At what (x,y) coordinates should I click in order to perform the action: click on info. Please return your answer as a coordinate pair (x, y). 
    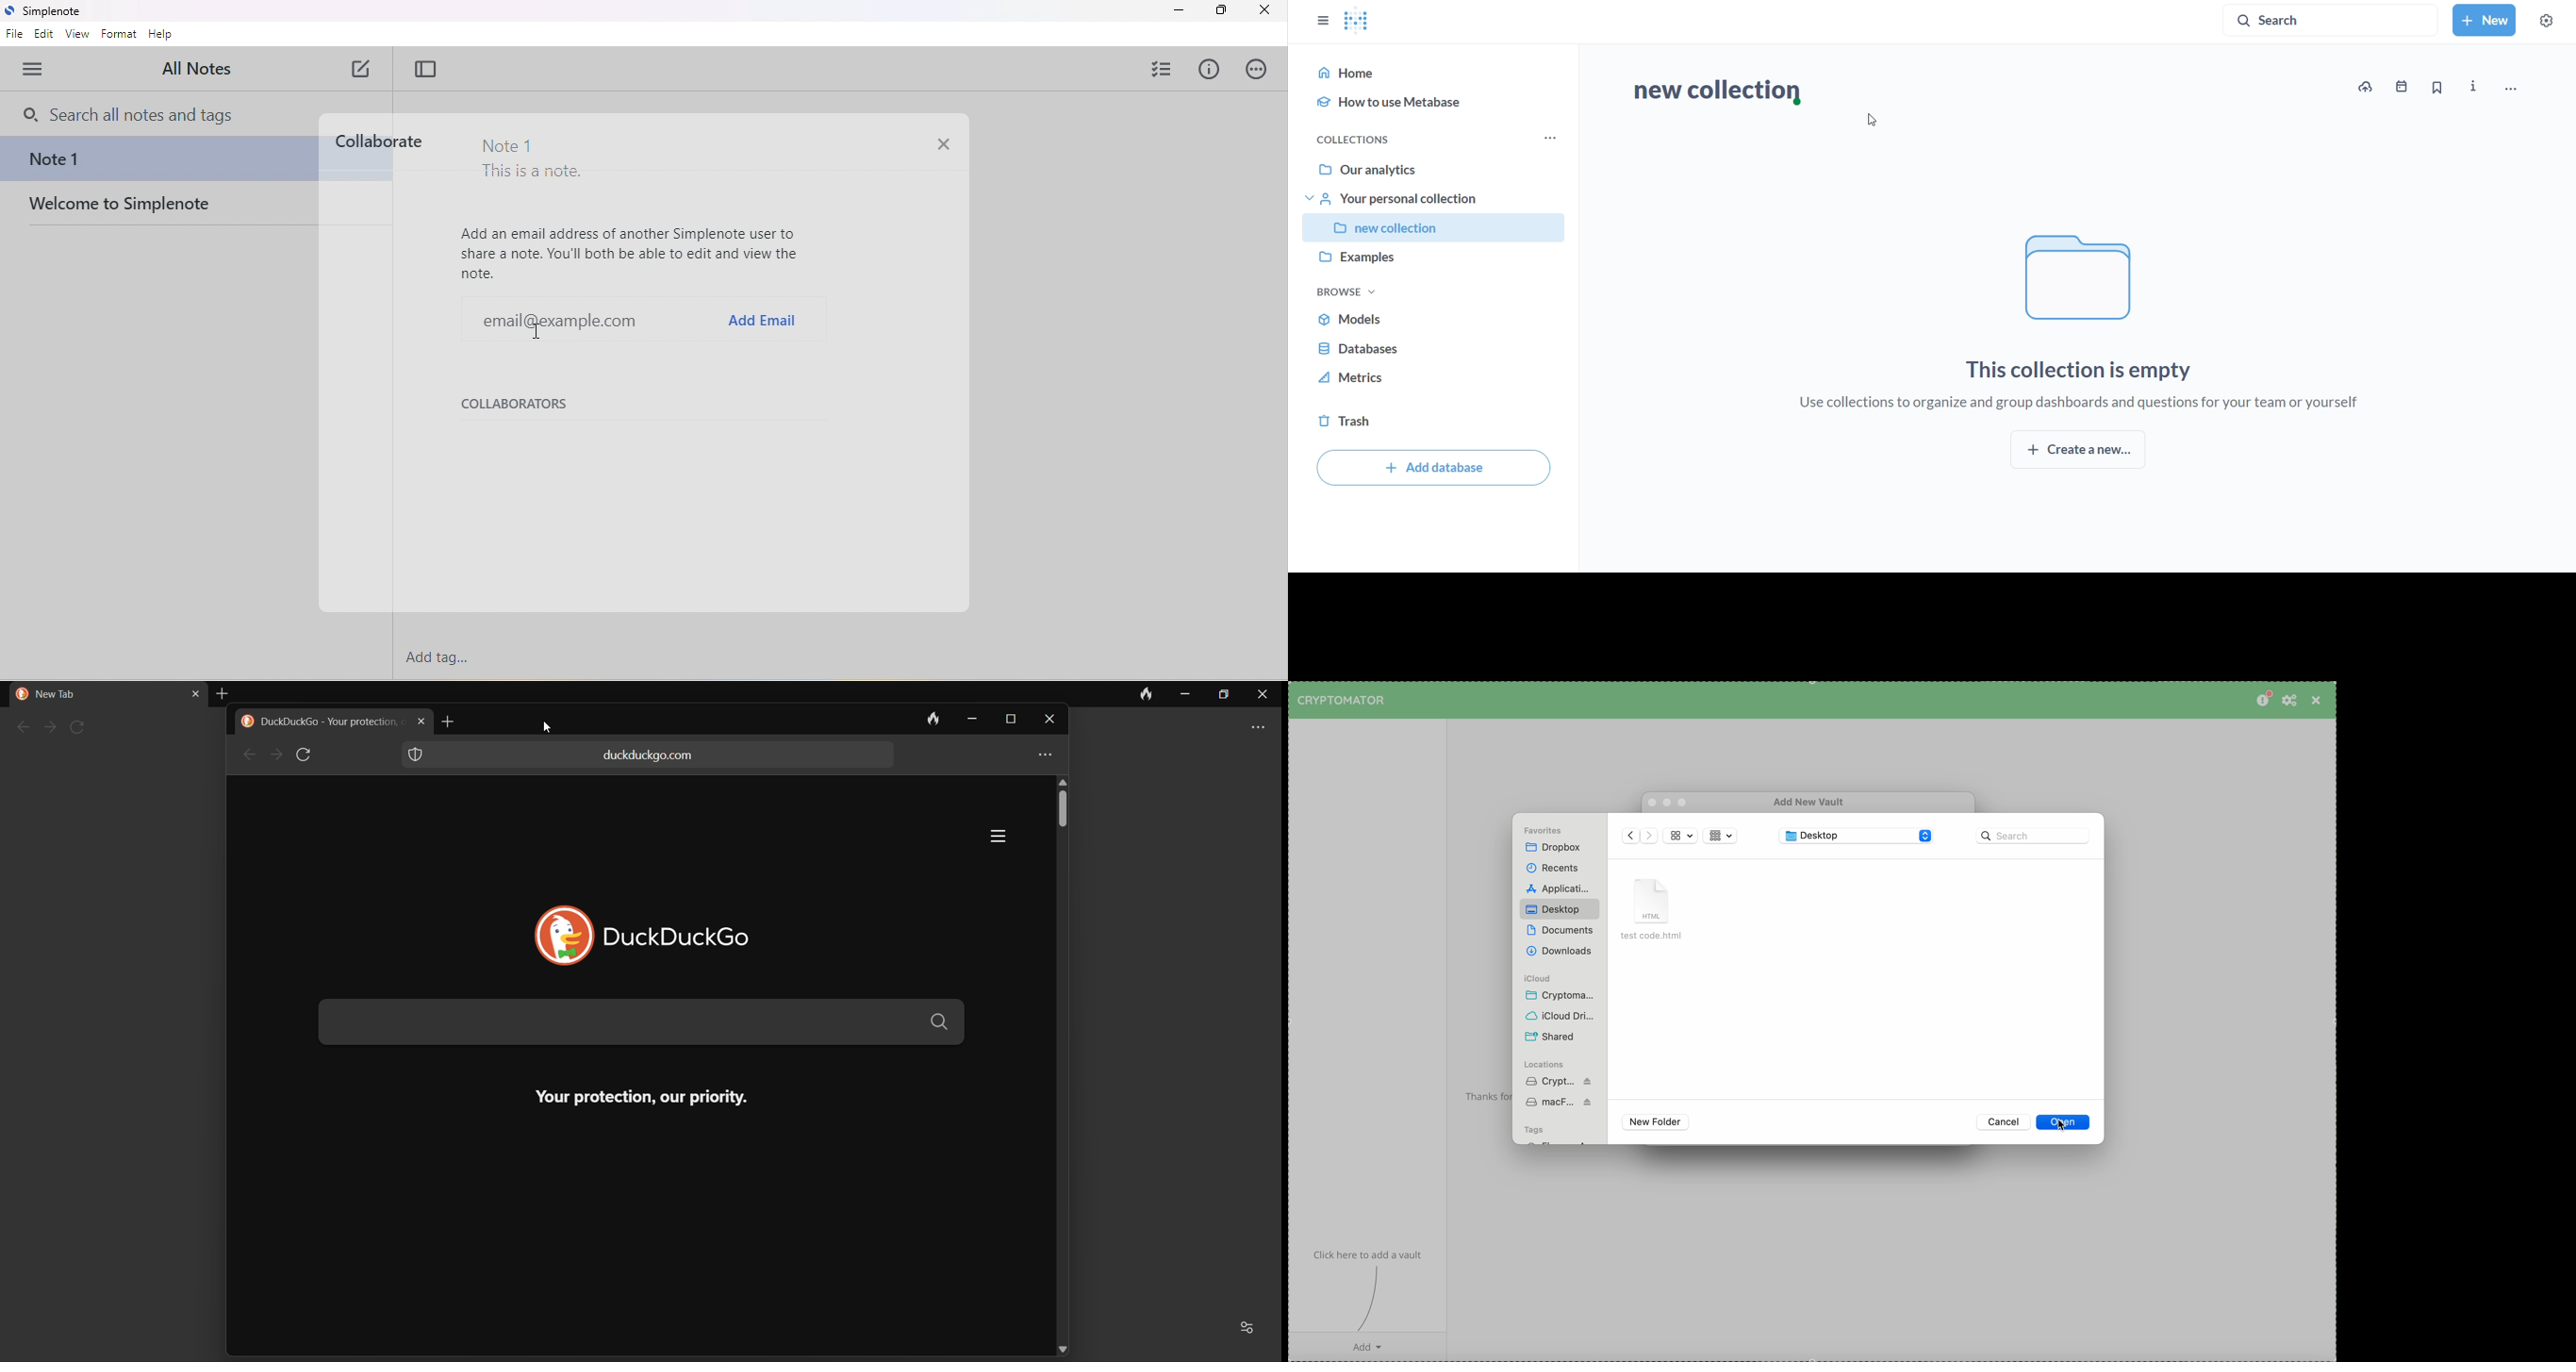
    Looking at the image, I should click on (1208, 69).